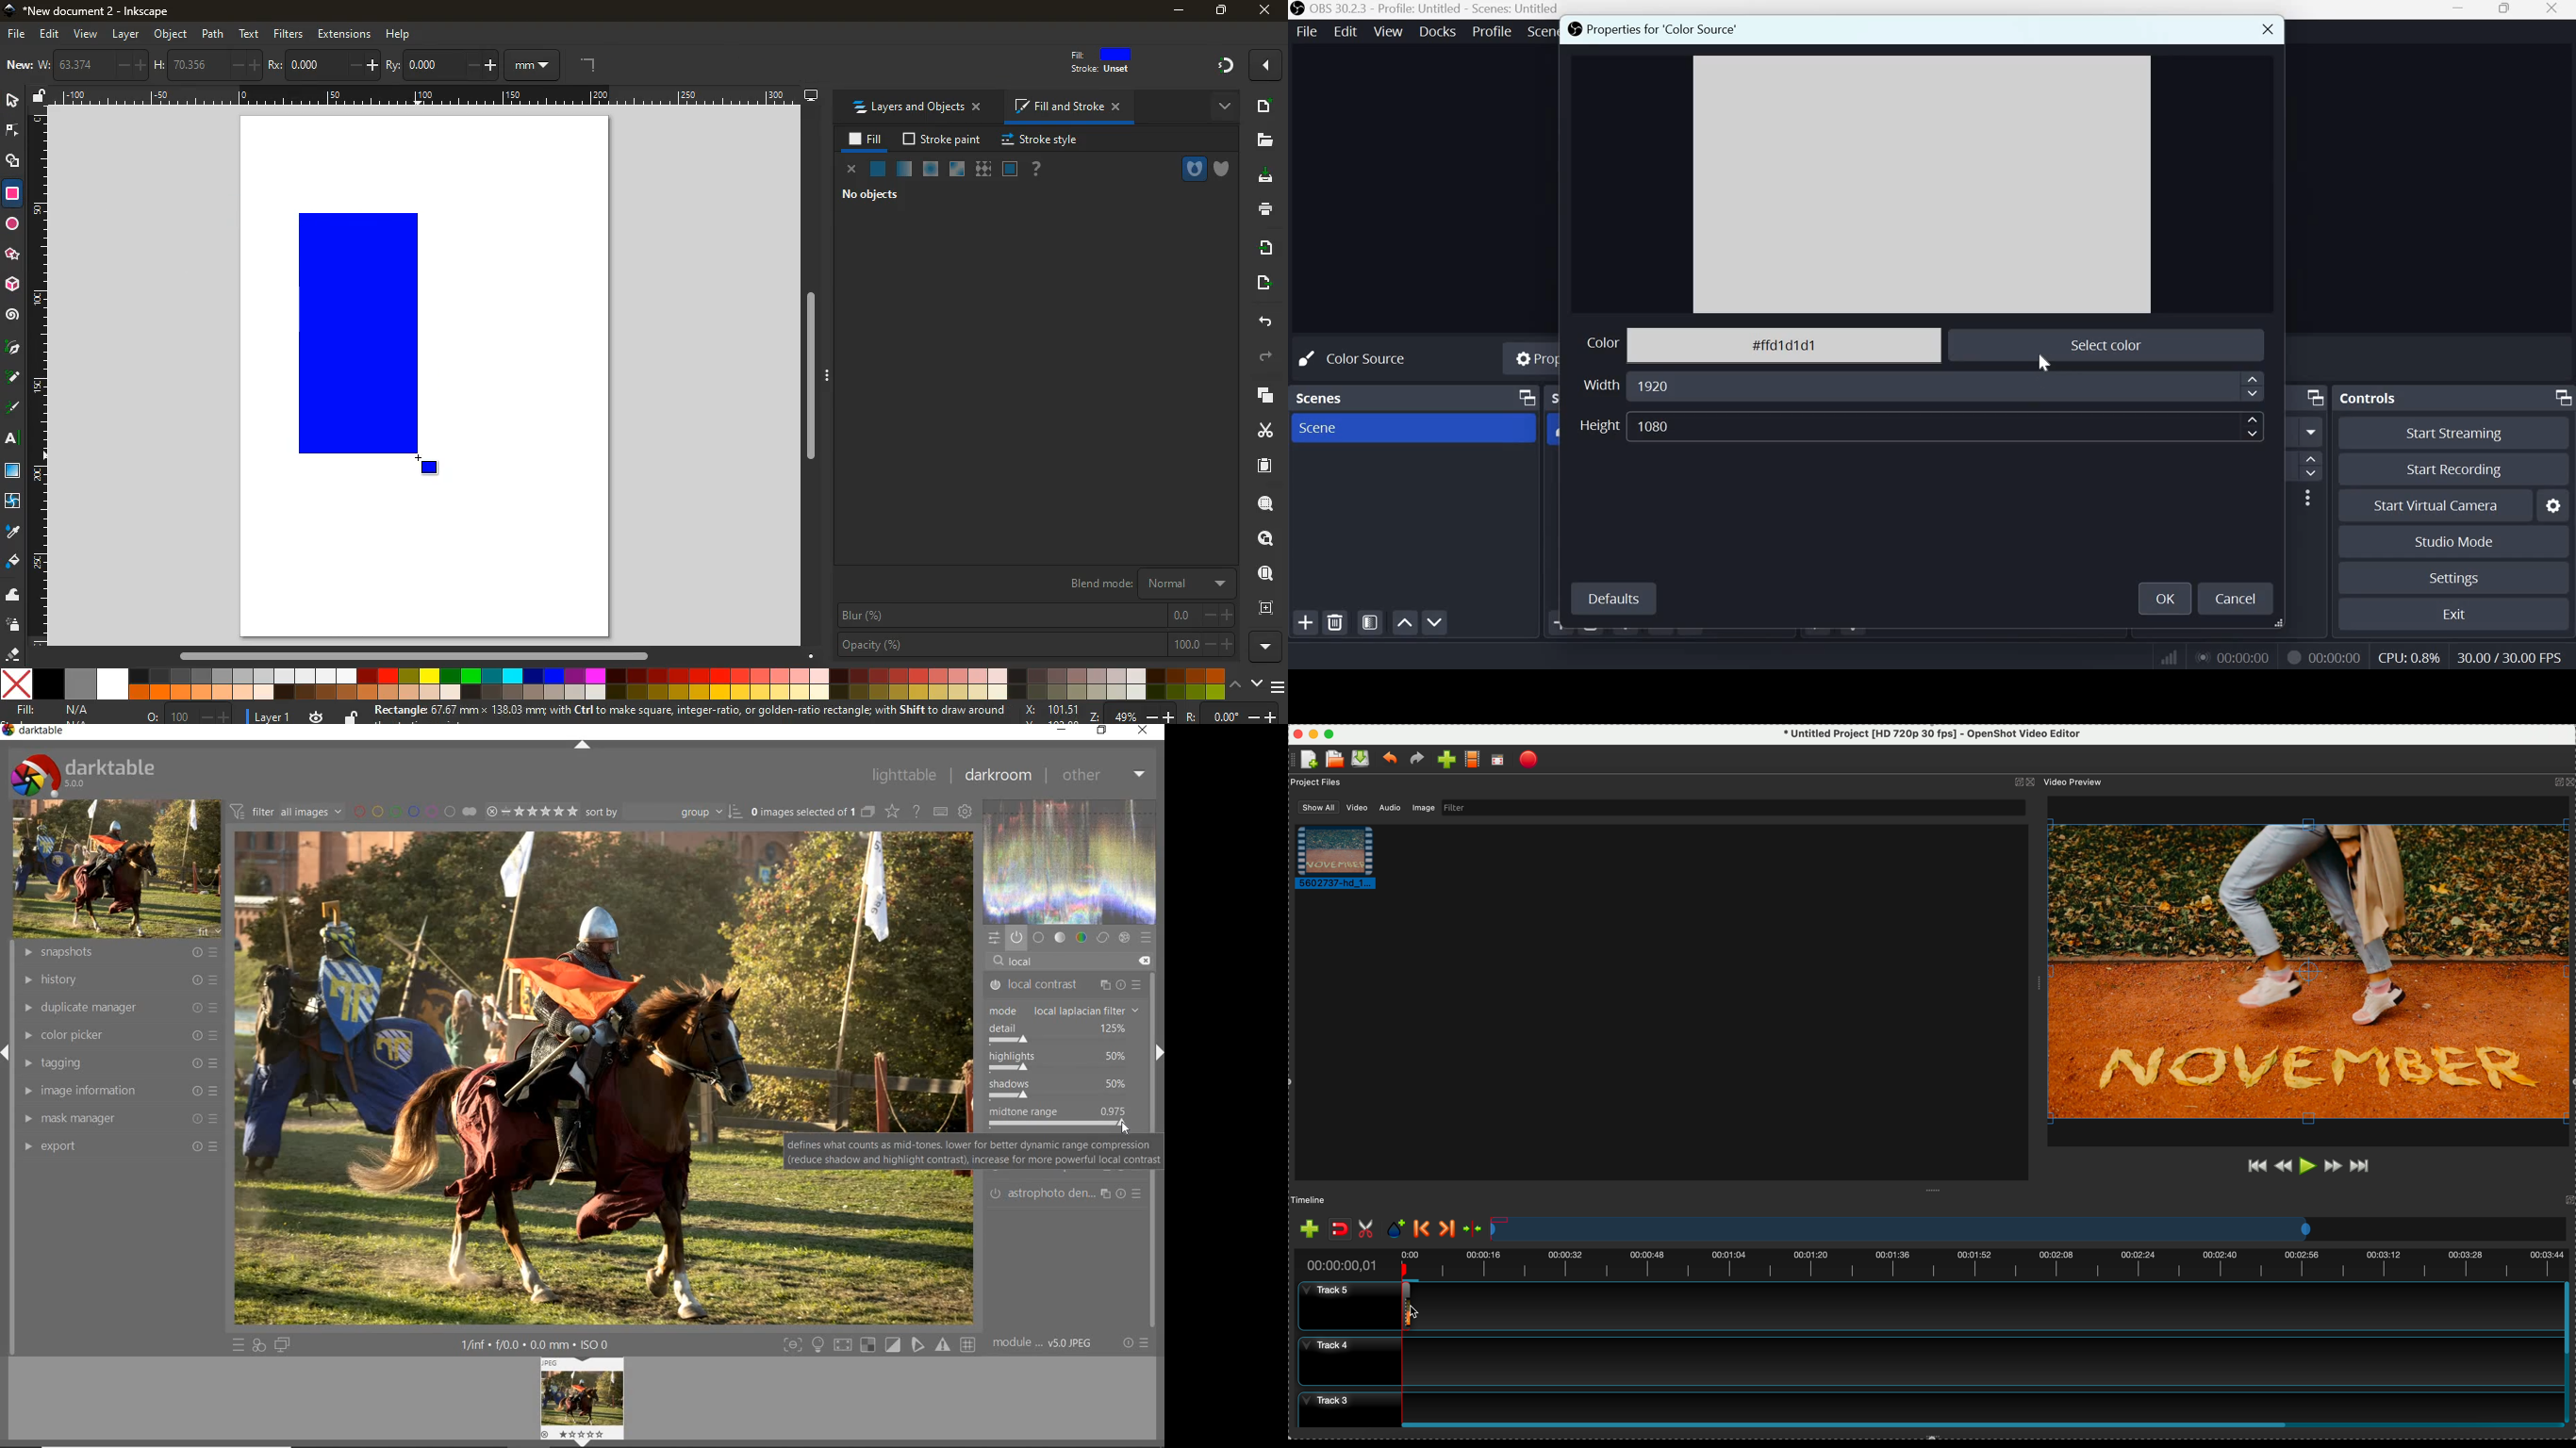 The image size is (2576, 1456). I want to click on hole, so click(1193, 168).